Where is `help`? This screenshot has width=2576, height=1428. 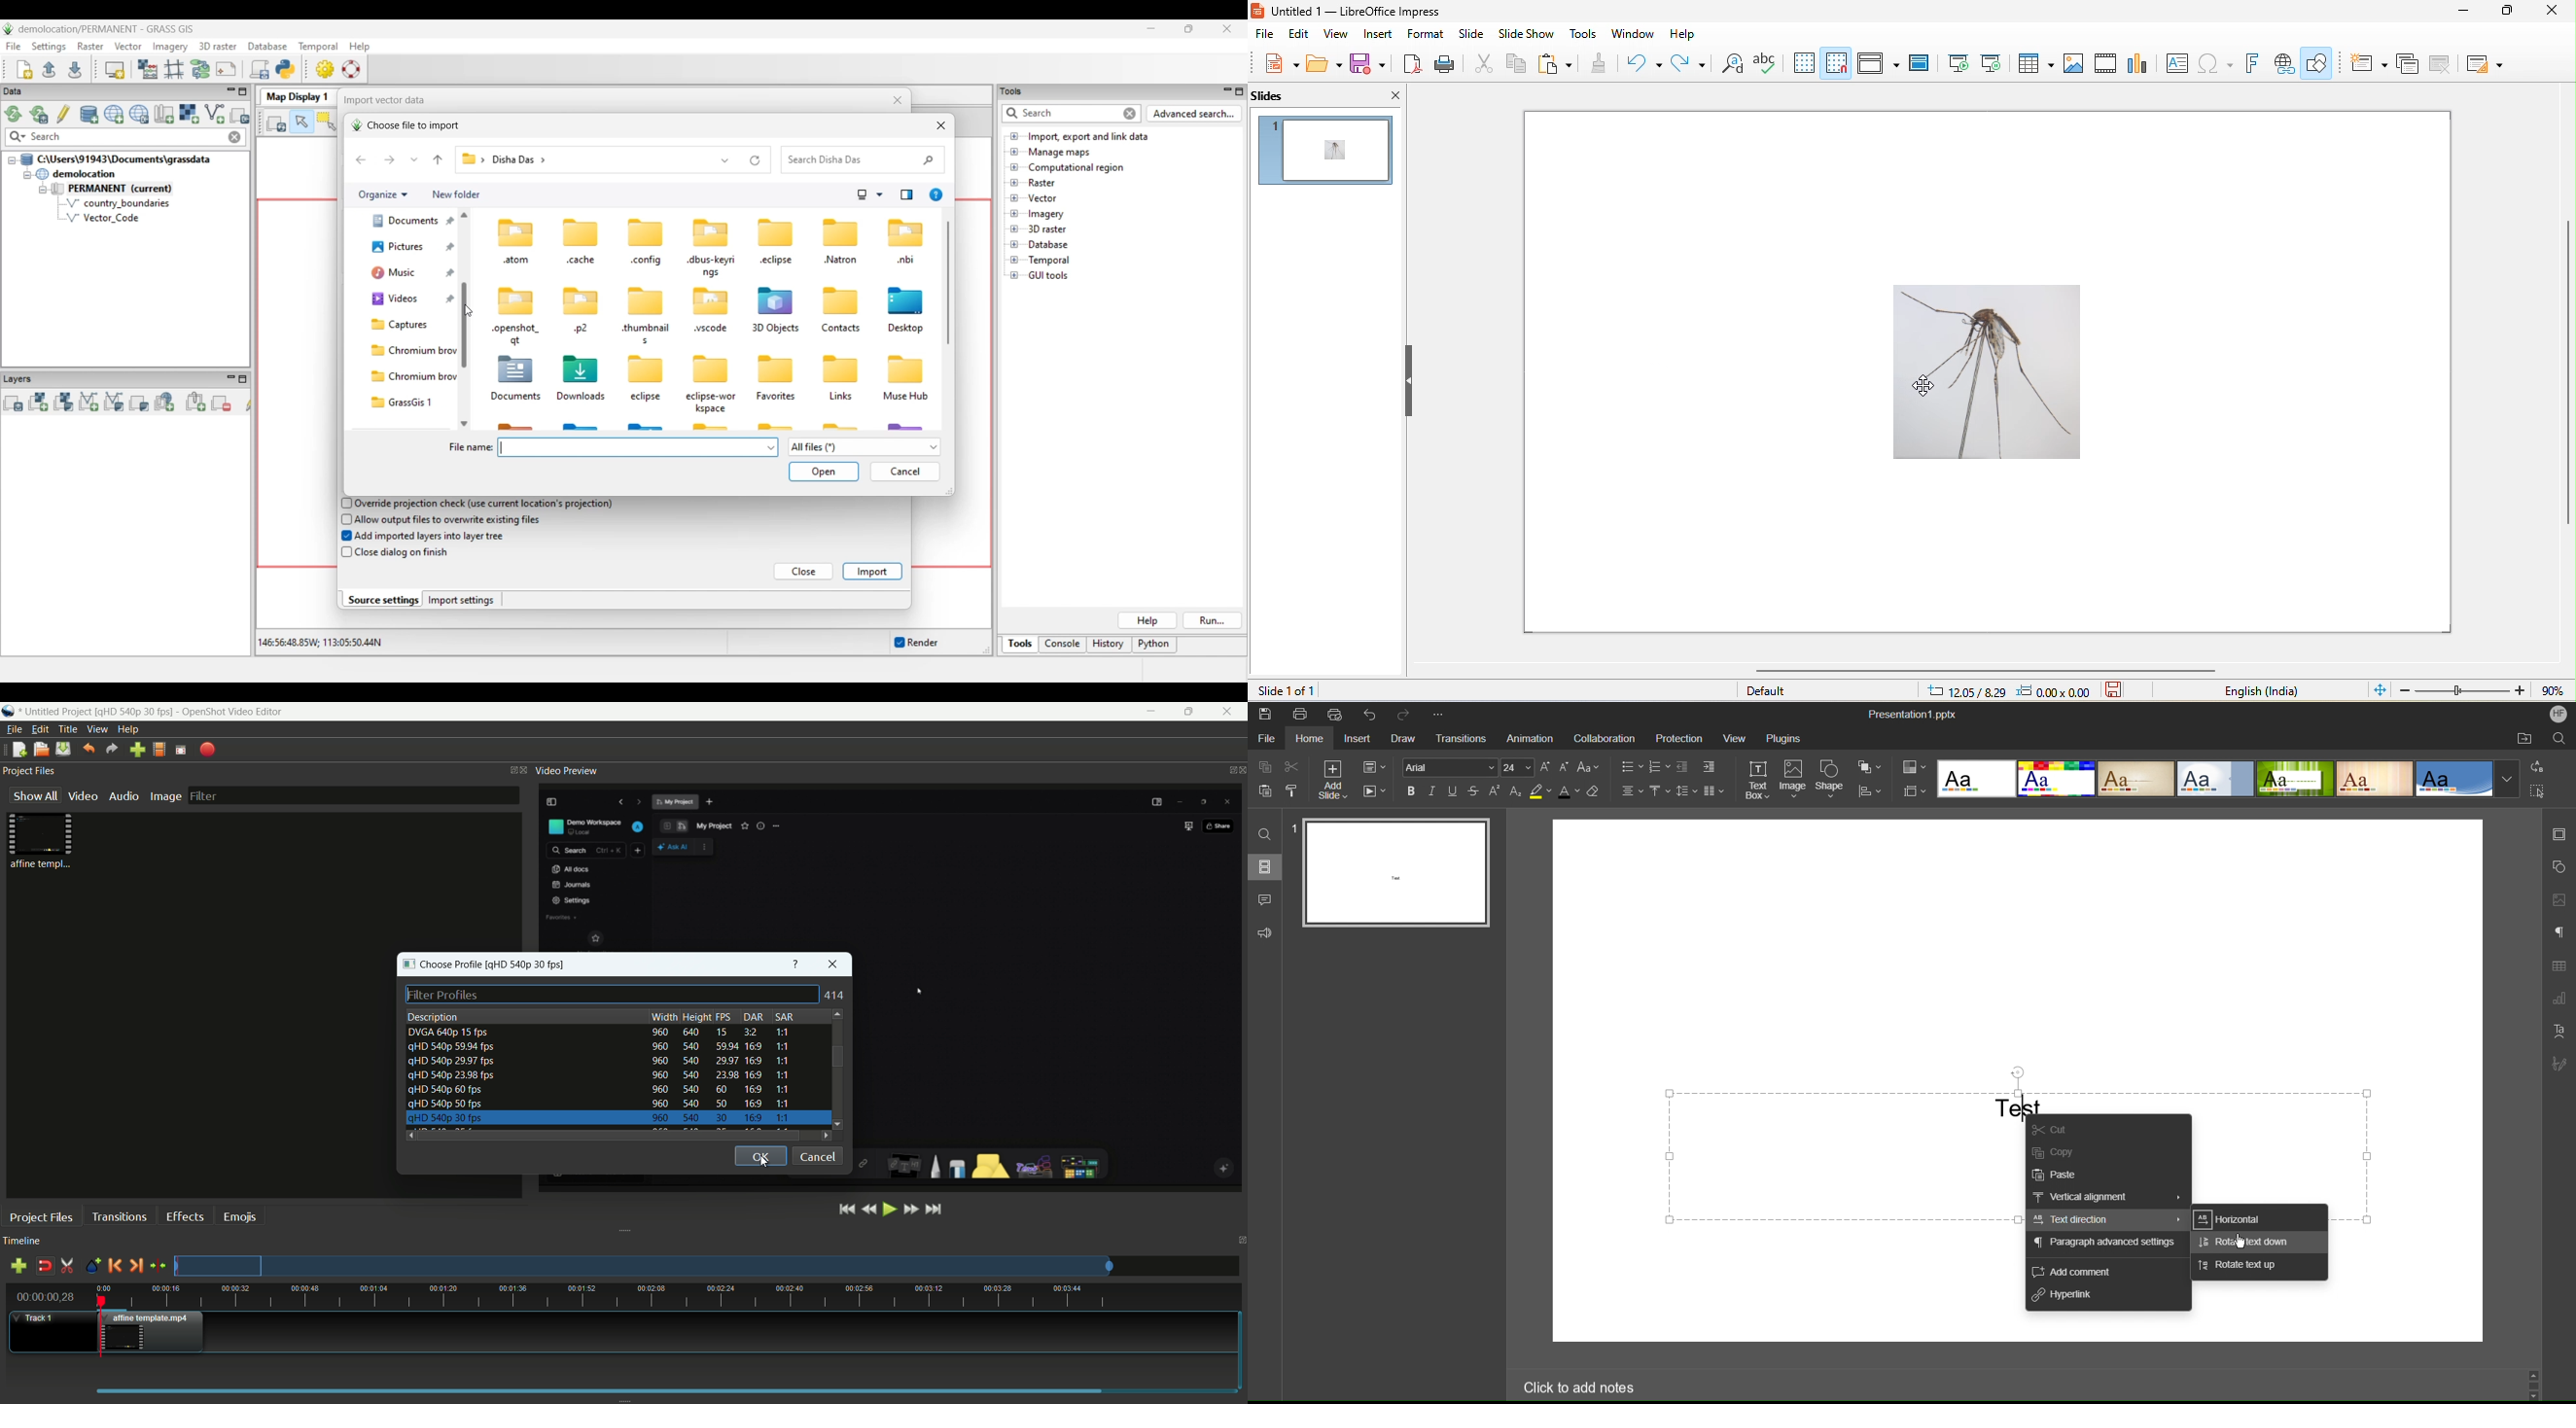
help is located at coordinates (1682, 34).